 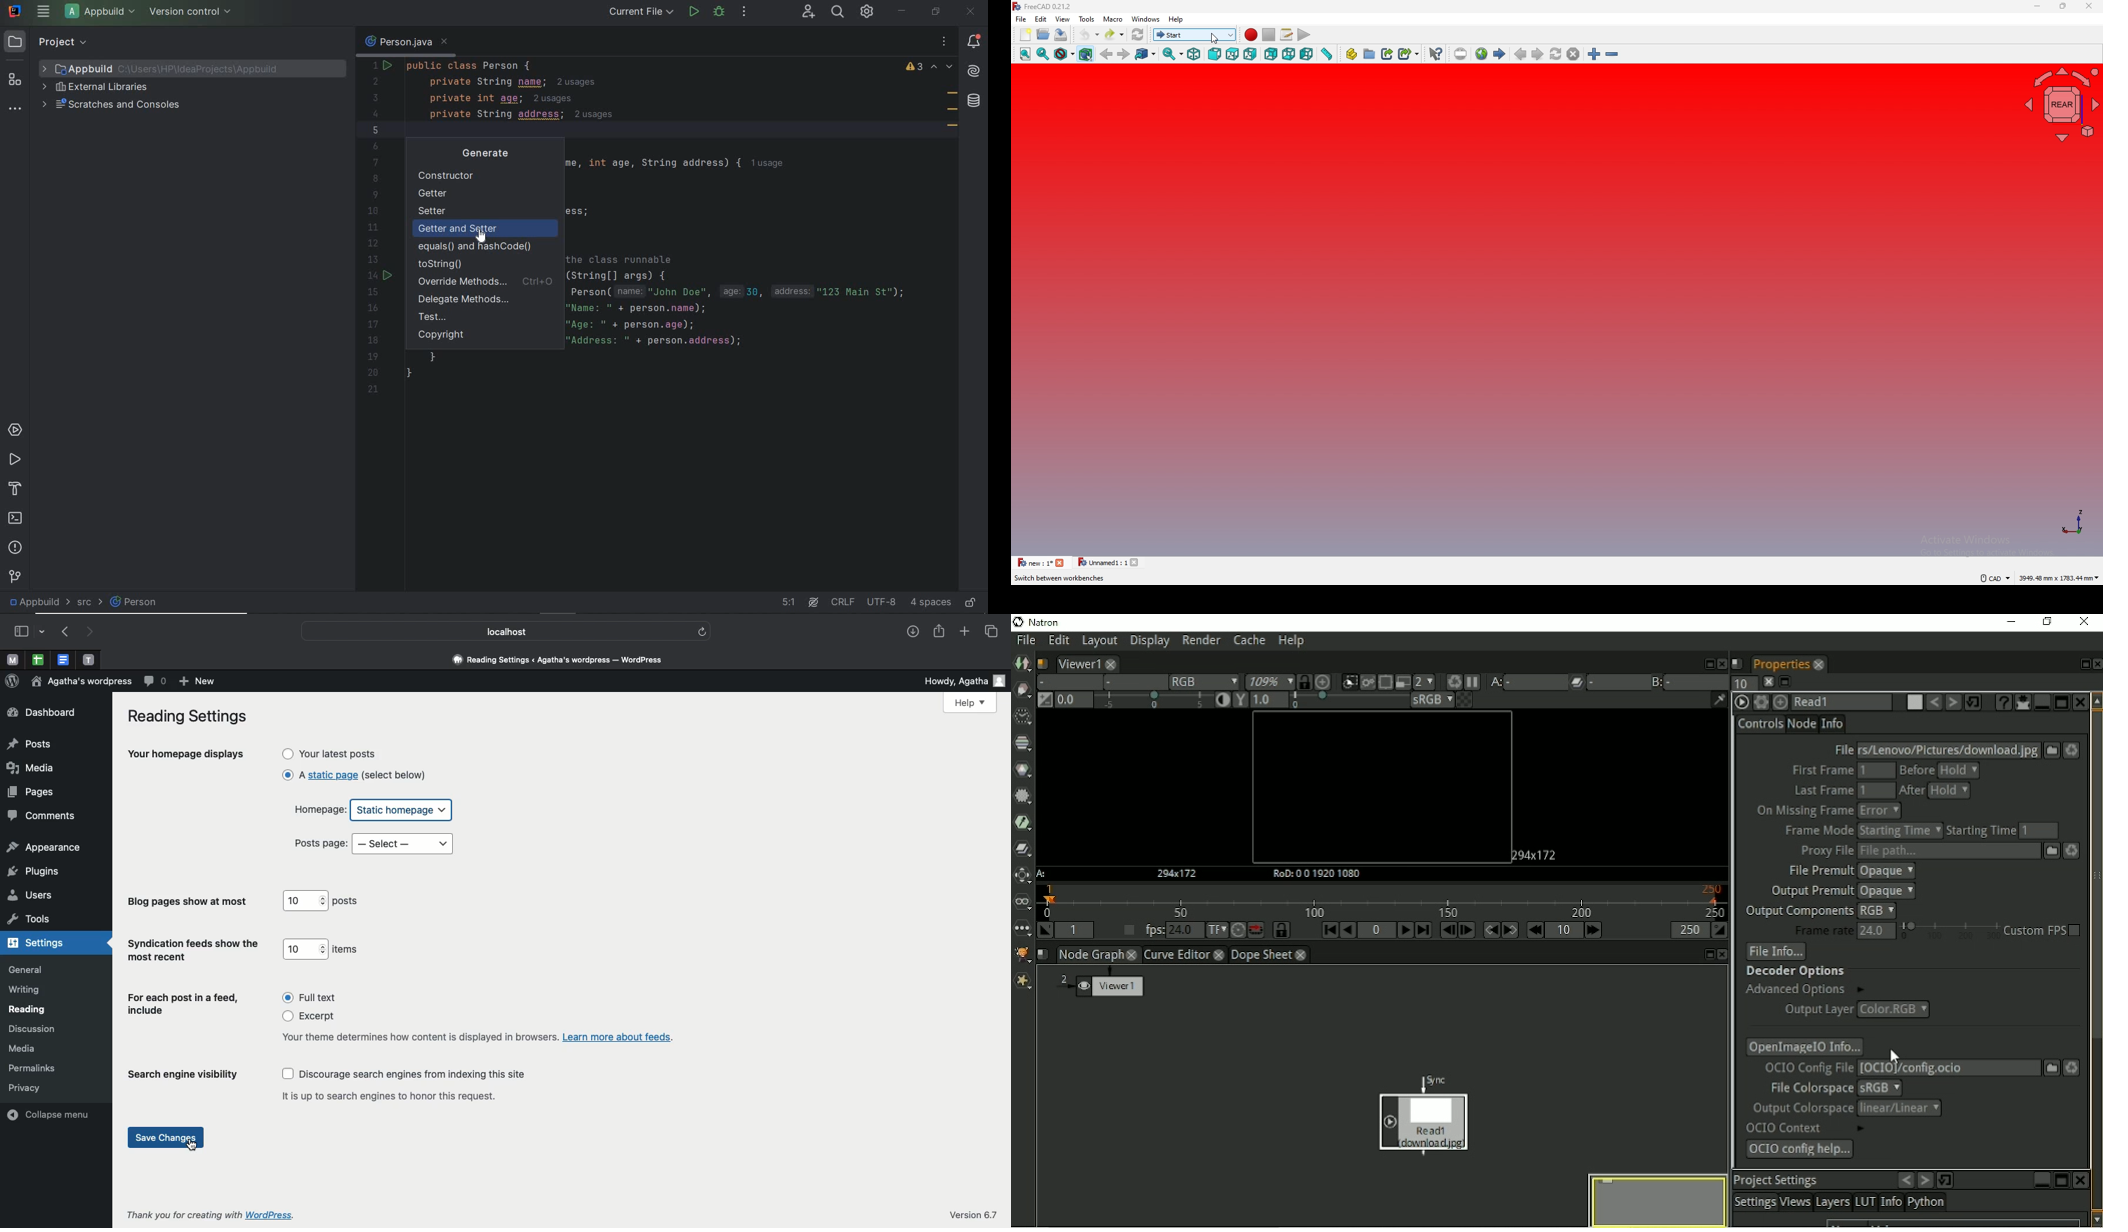 I want to click on discussion, so click(x=32, y=1029).